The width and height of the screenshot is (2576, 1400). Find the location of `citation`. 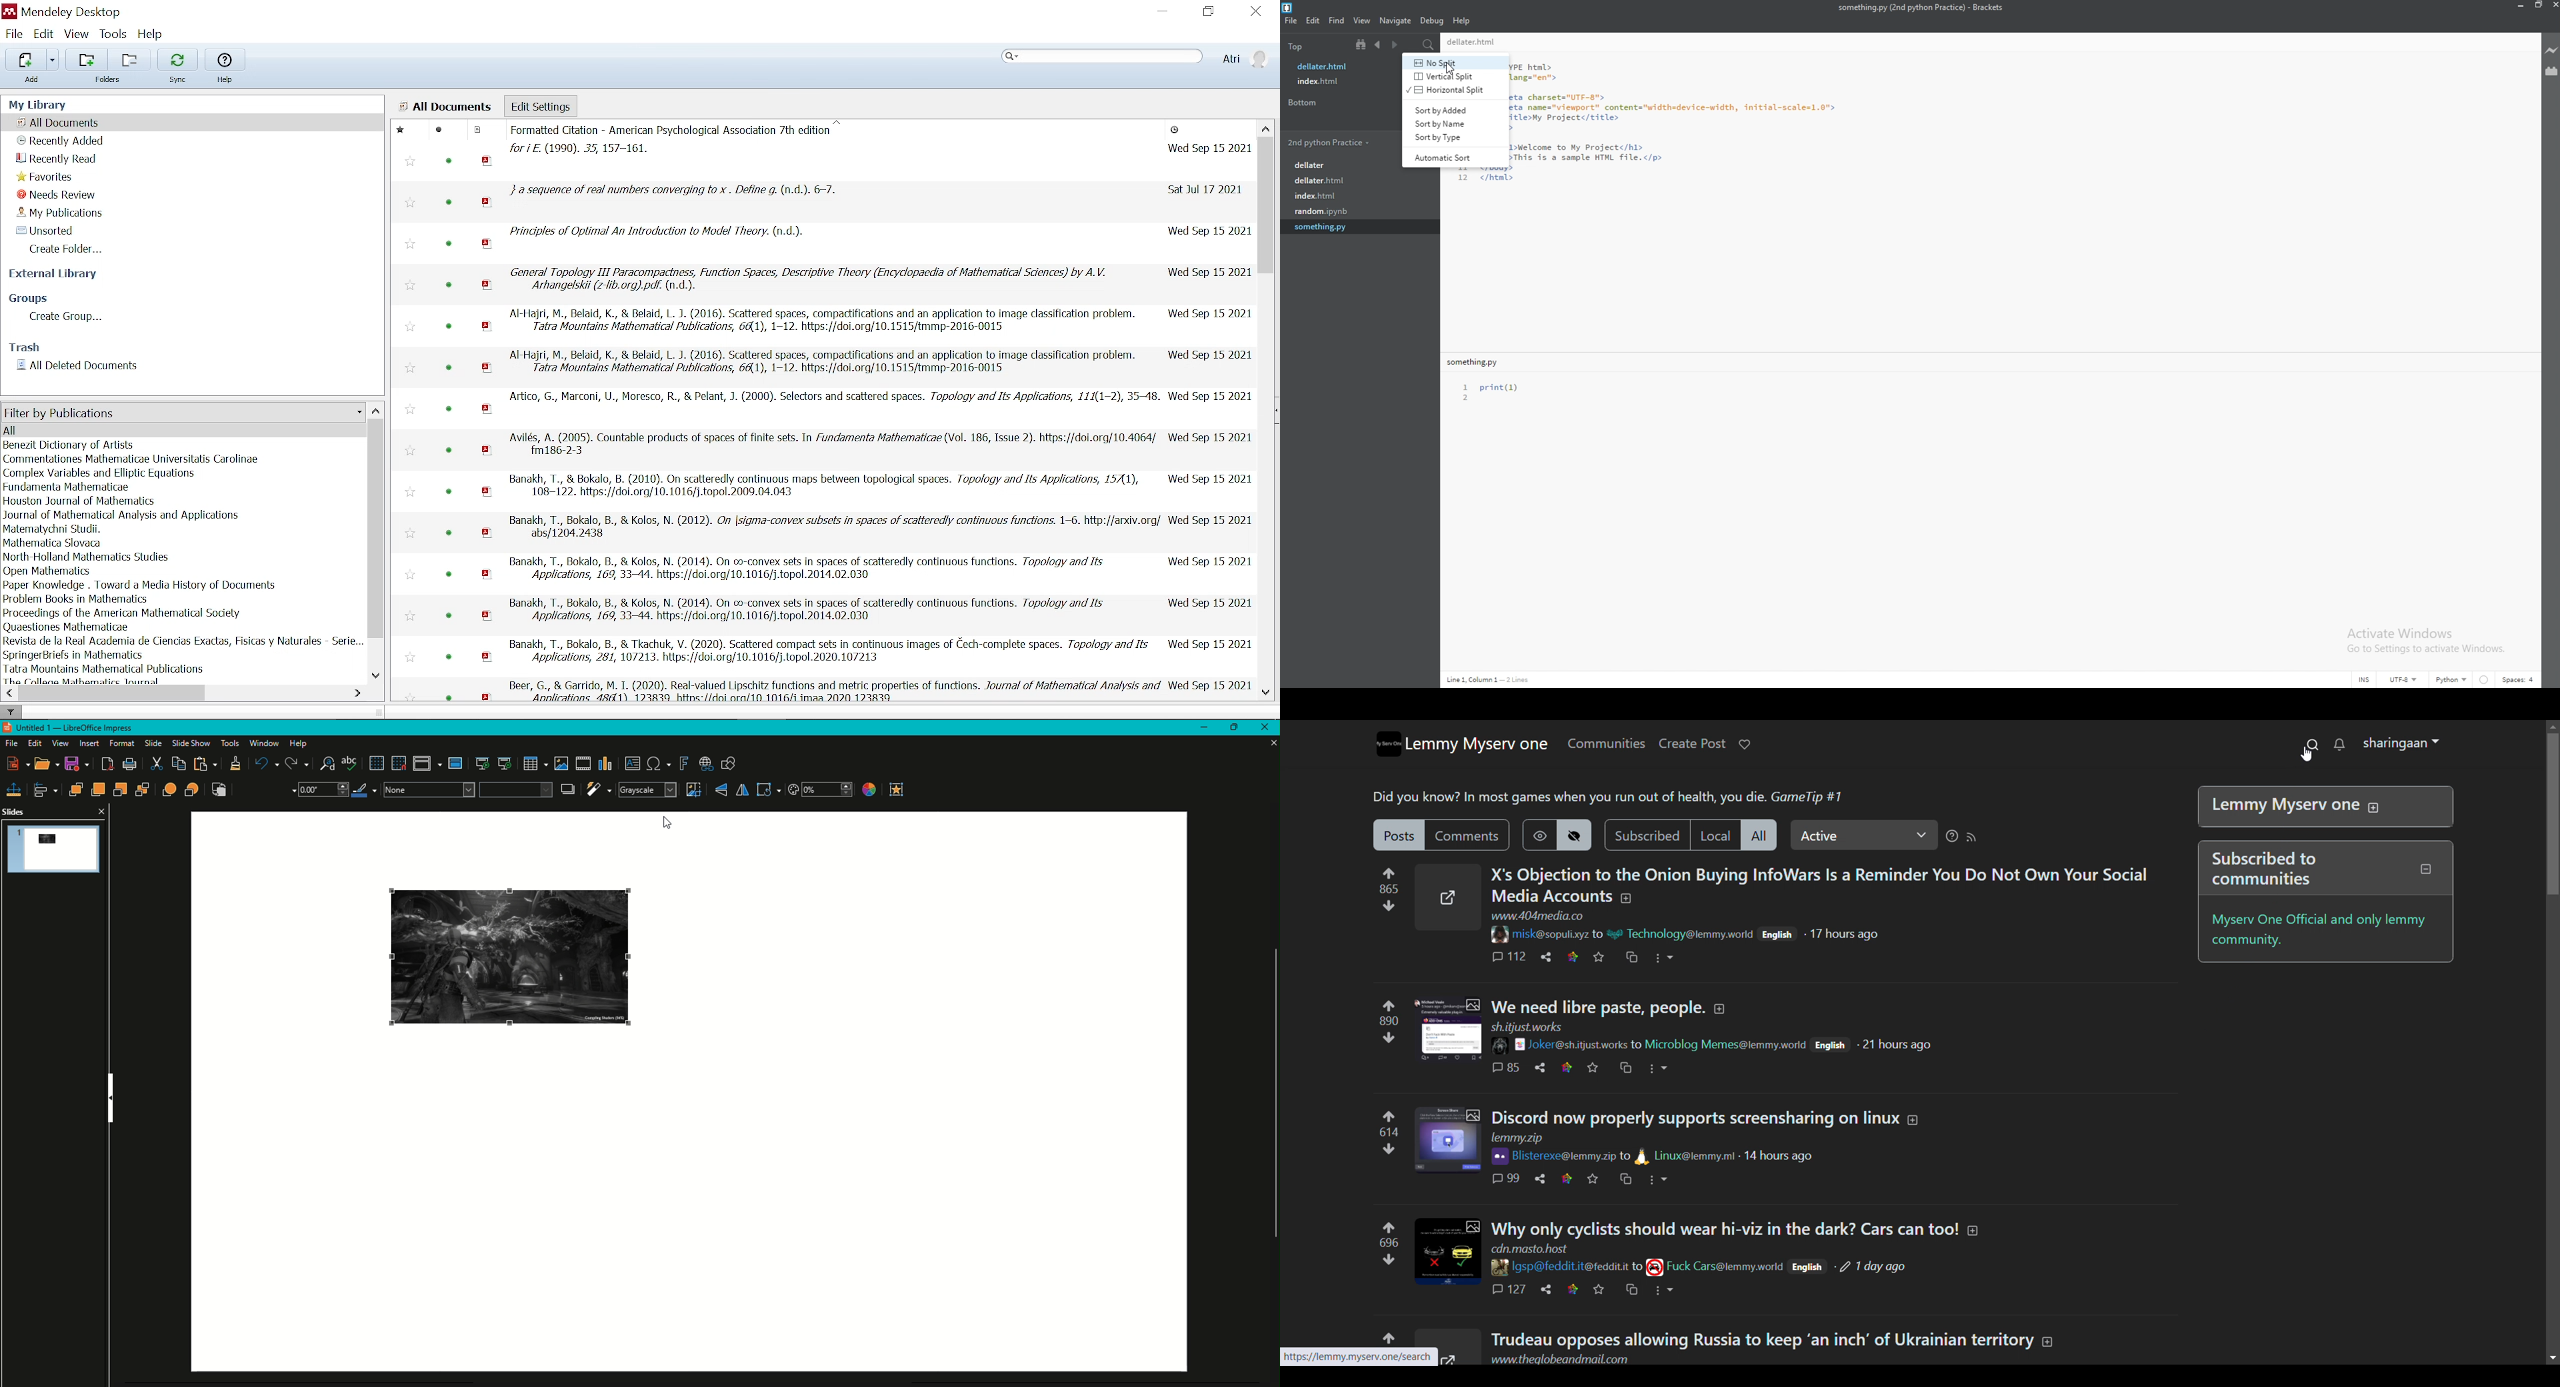

citation is located at coordinates (678, 140).